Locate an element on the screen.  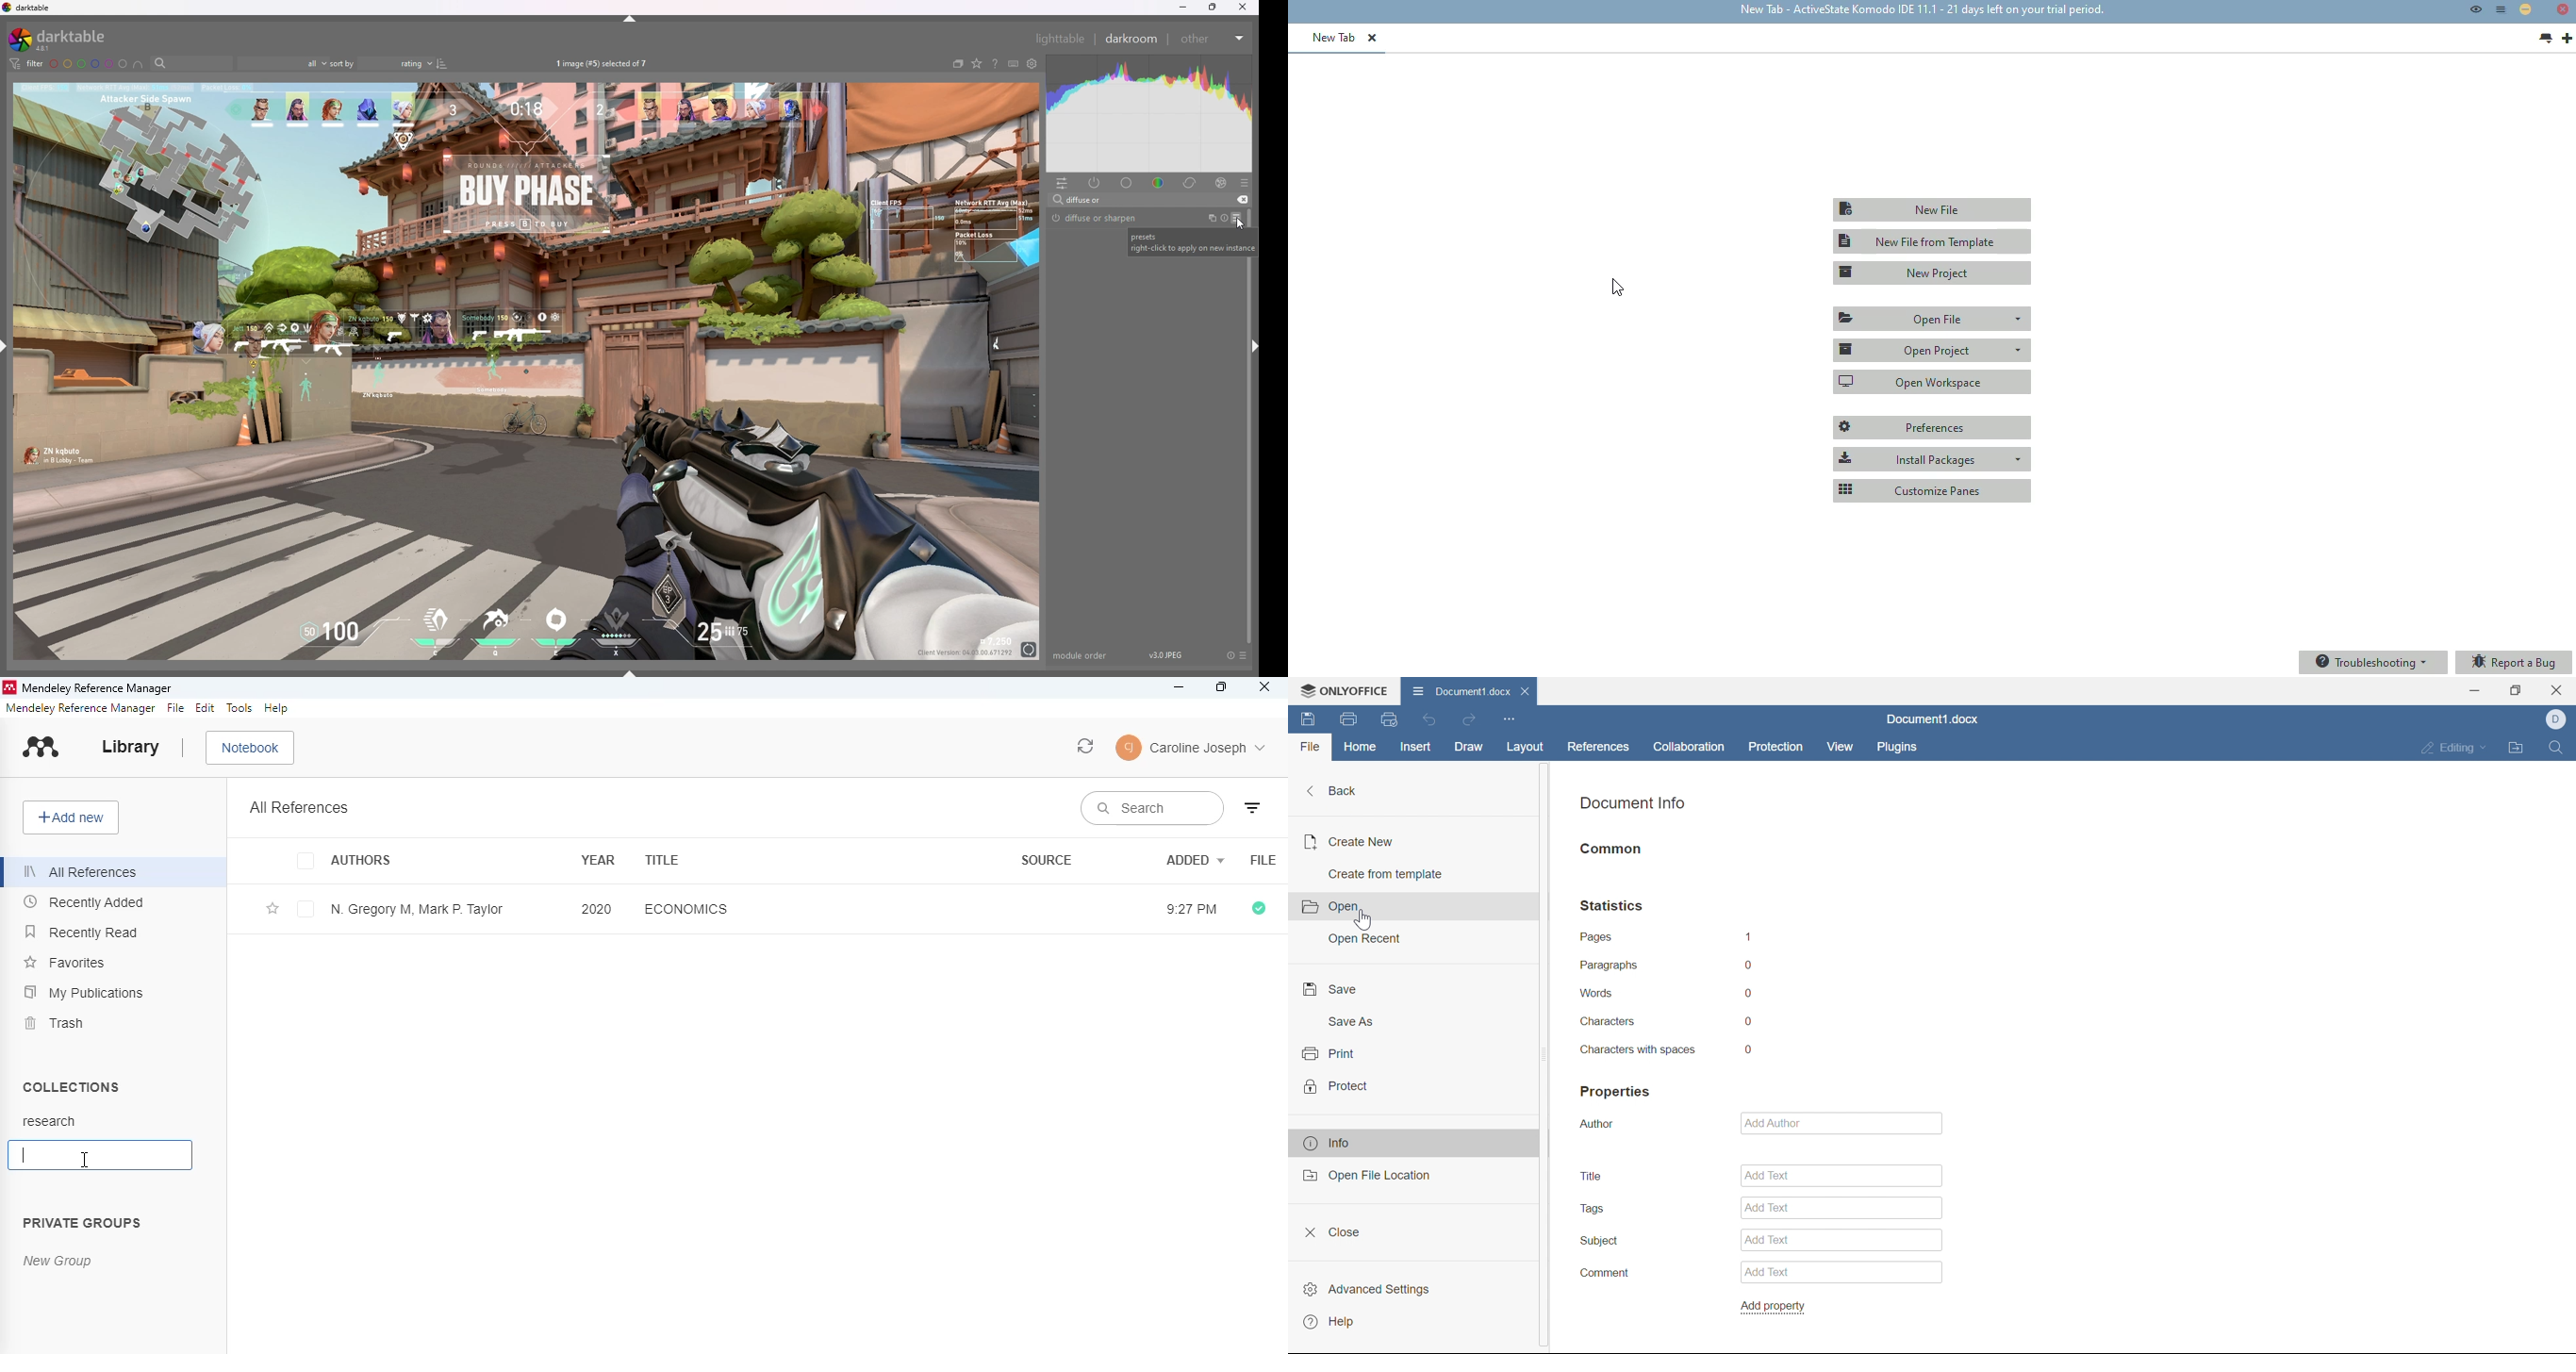
user icon is located at coordinates (1130, 748).